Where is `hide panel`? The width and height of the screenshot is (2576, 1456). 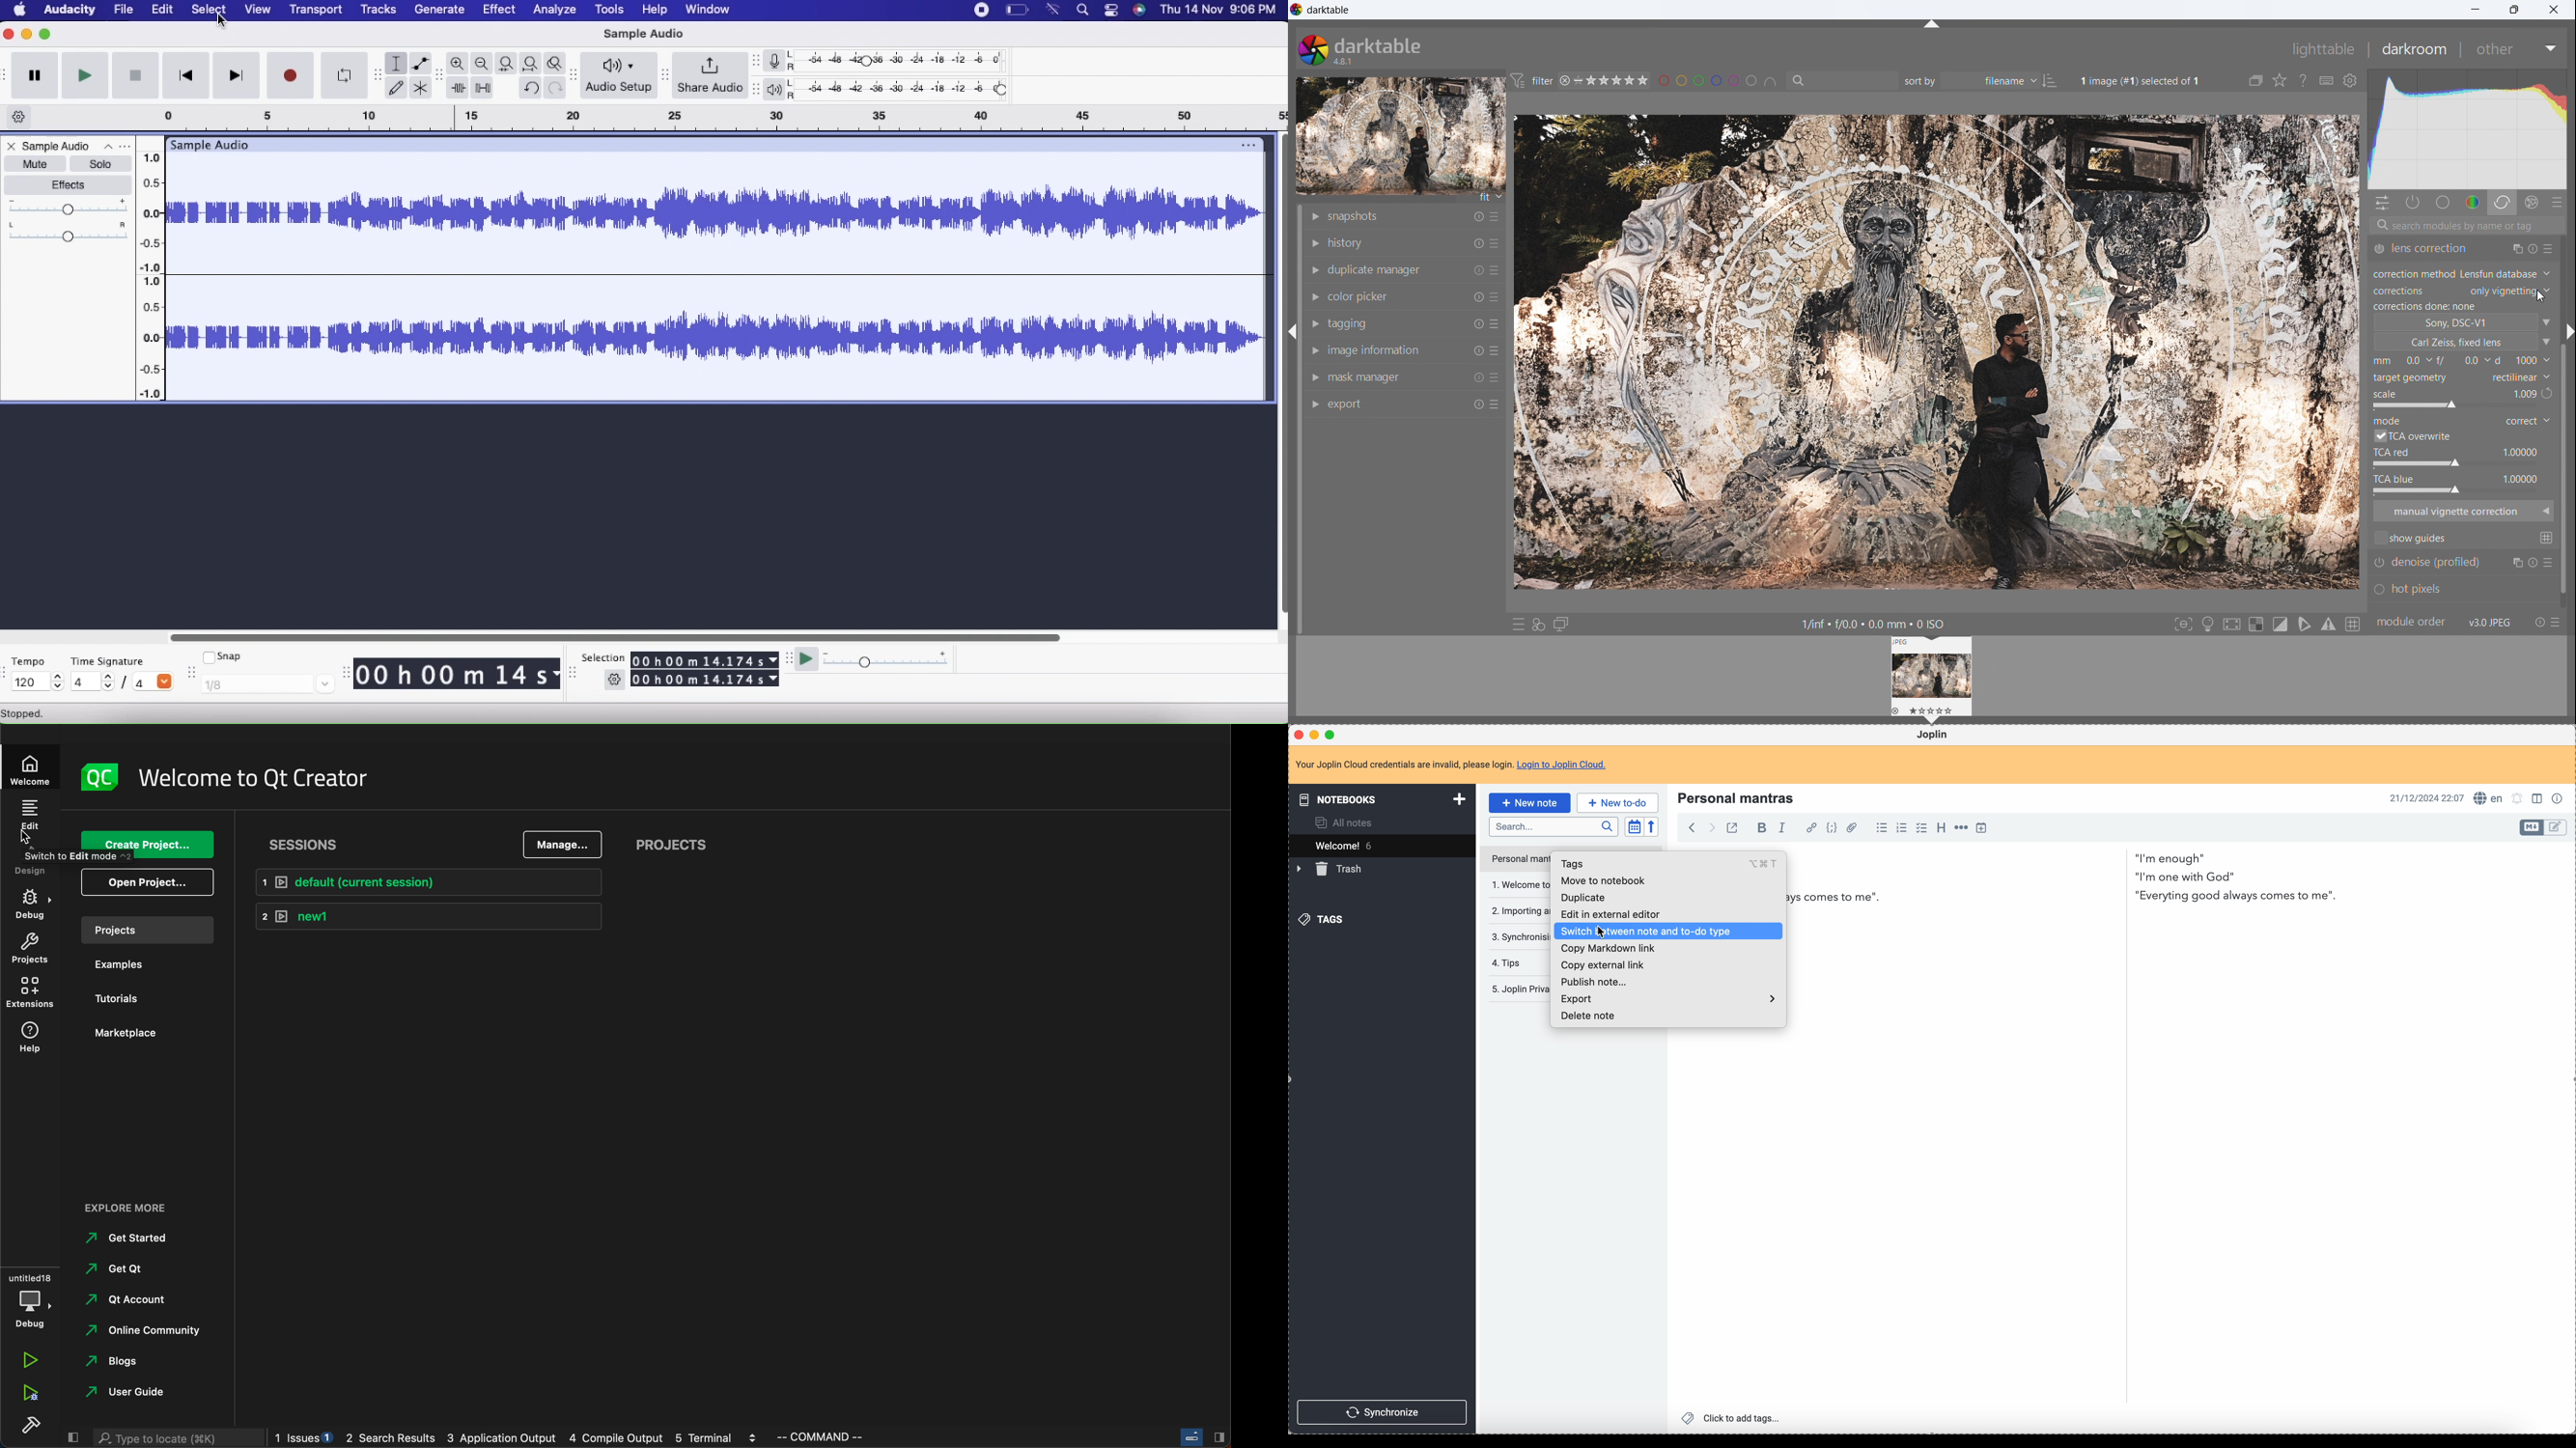 hide panel is located at coordinates (1933, 24).